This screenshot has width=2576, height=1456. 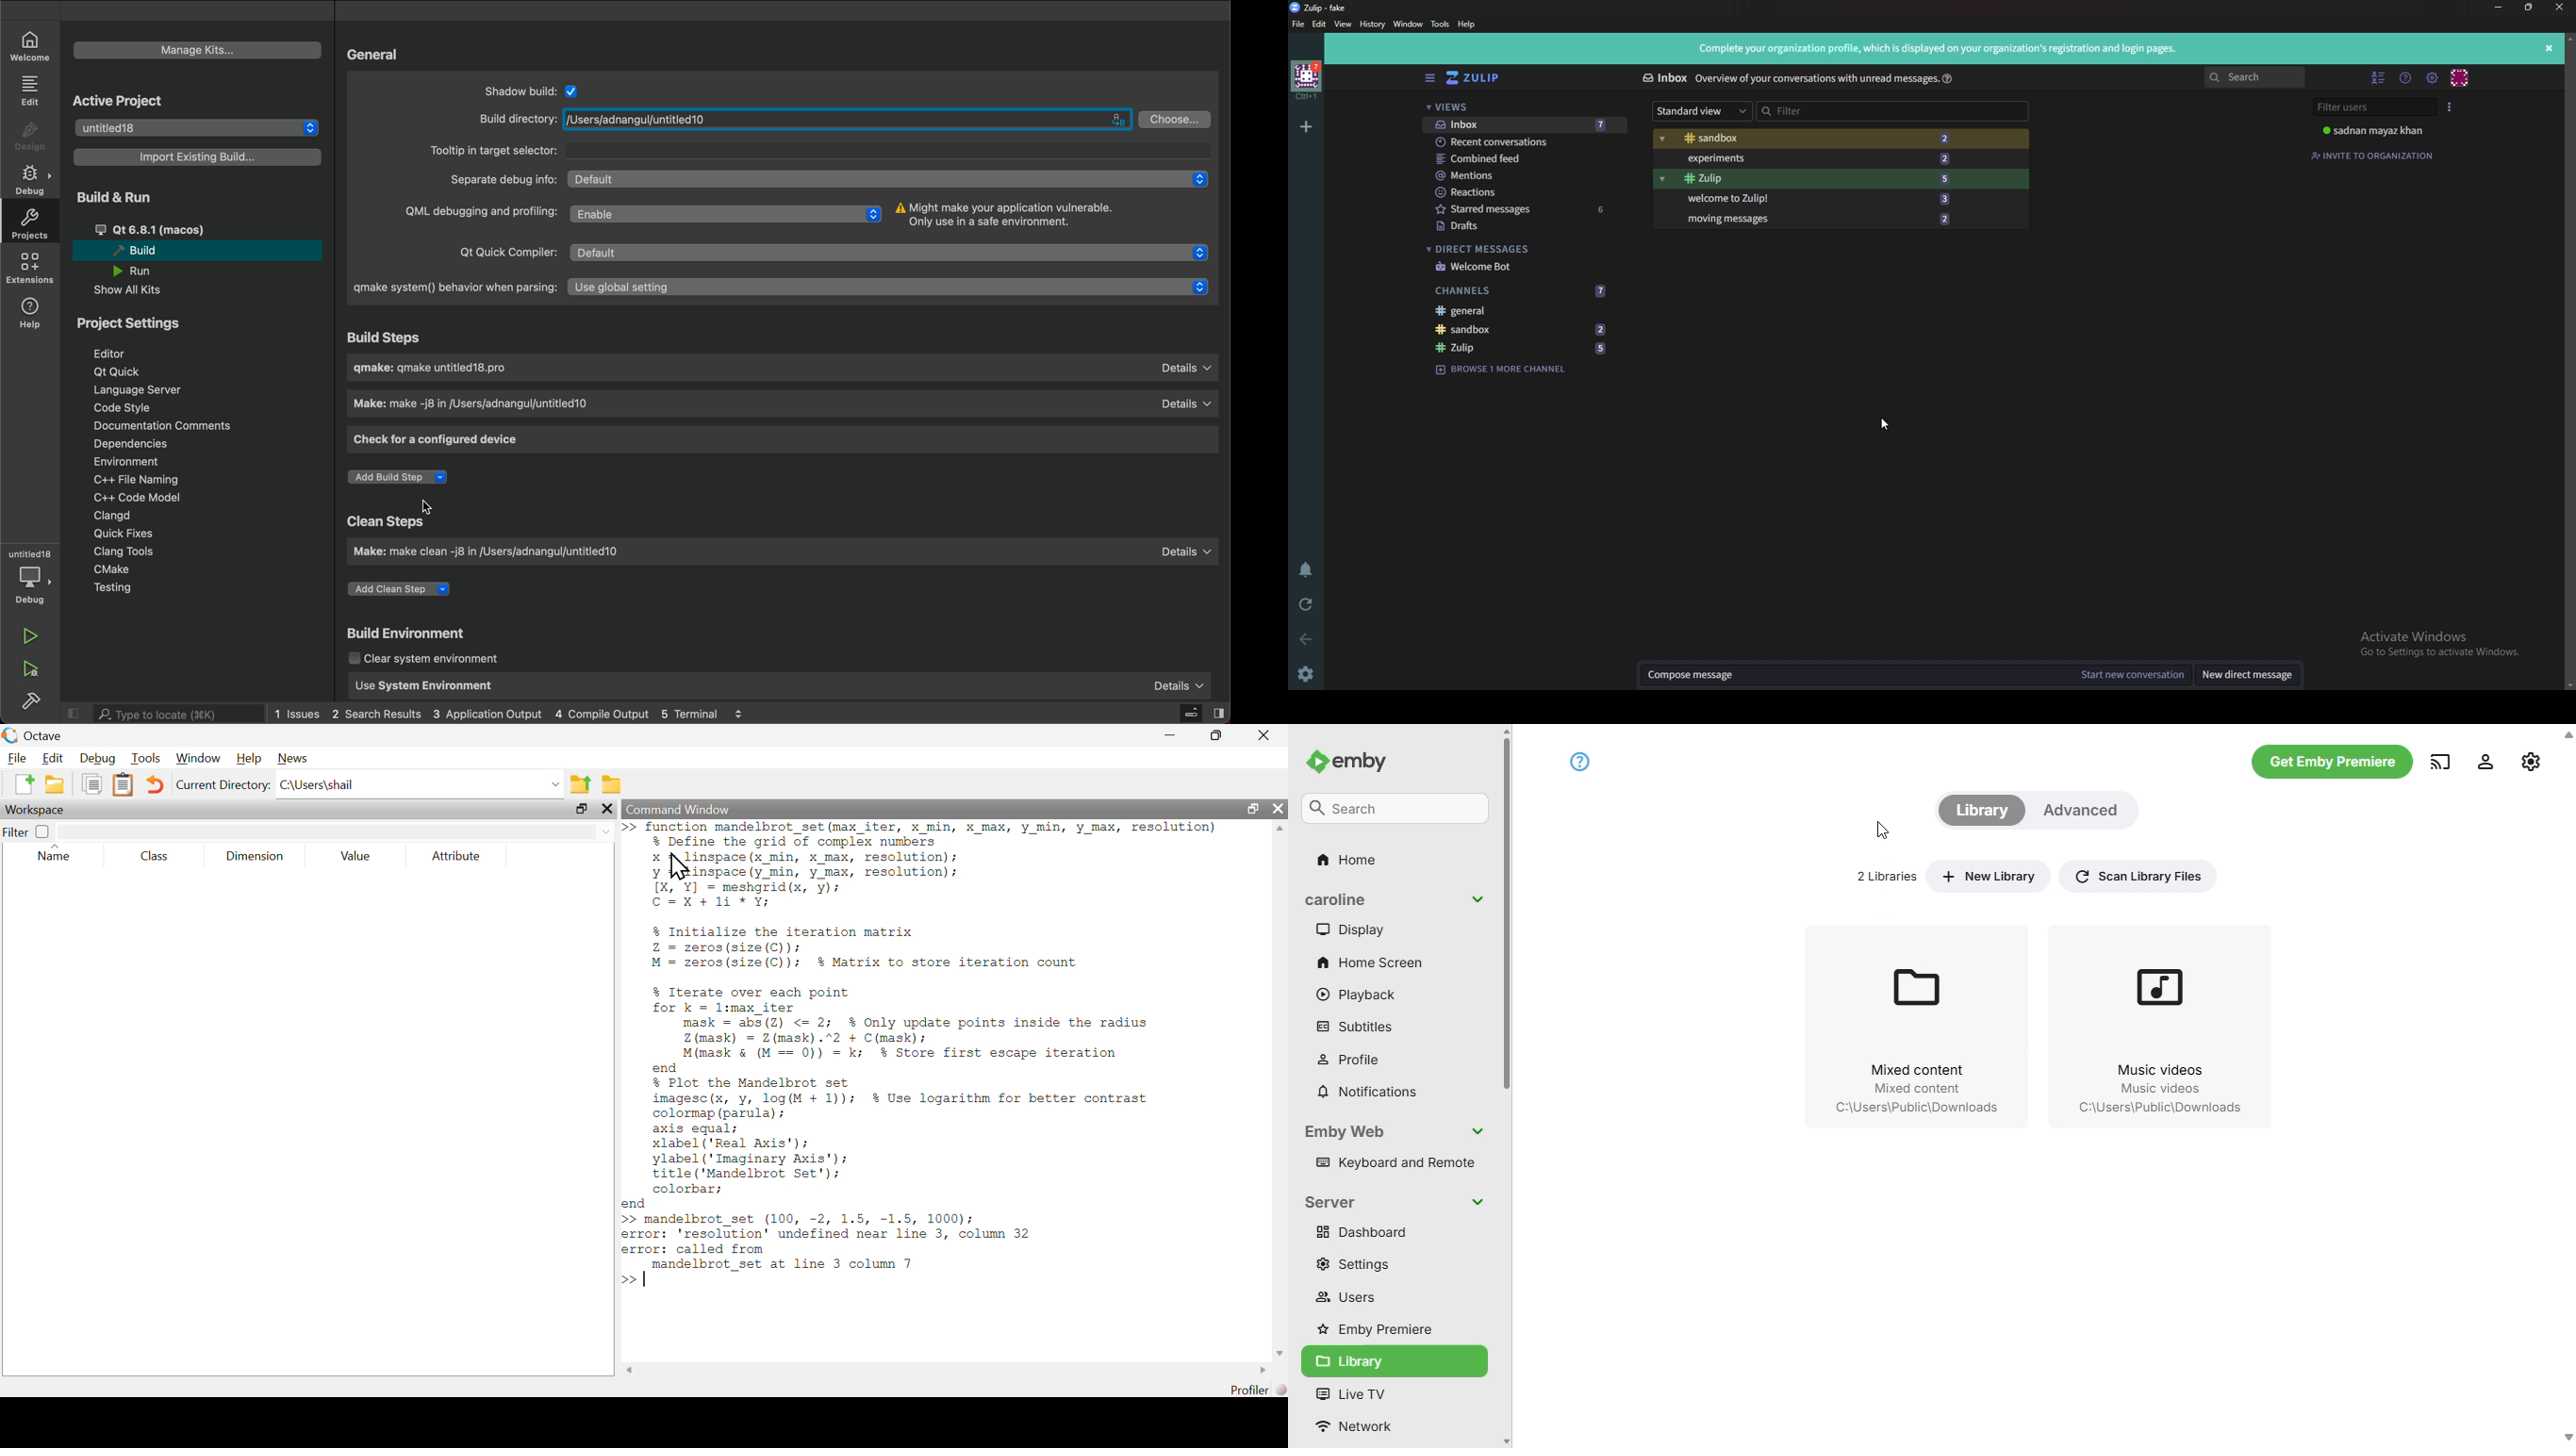 What do you see at coordinates (28, 668) in the screenshot?
I see `run debug` at bounding box center [28, 668].